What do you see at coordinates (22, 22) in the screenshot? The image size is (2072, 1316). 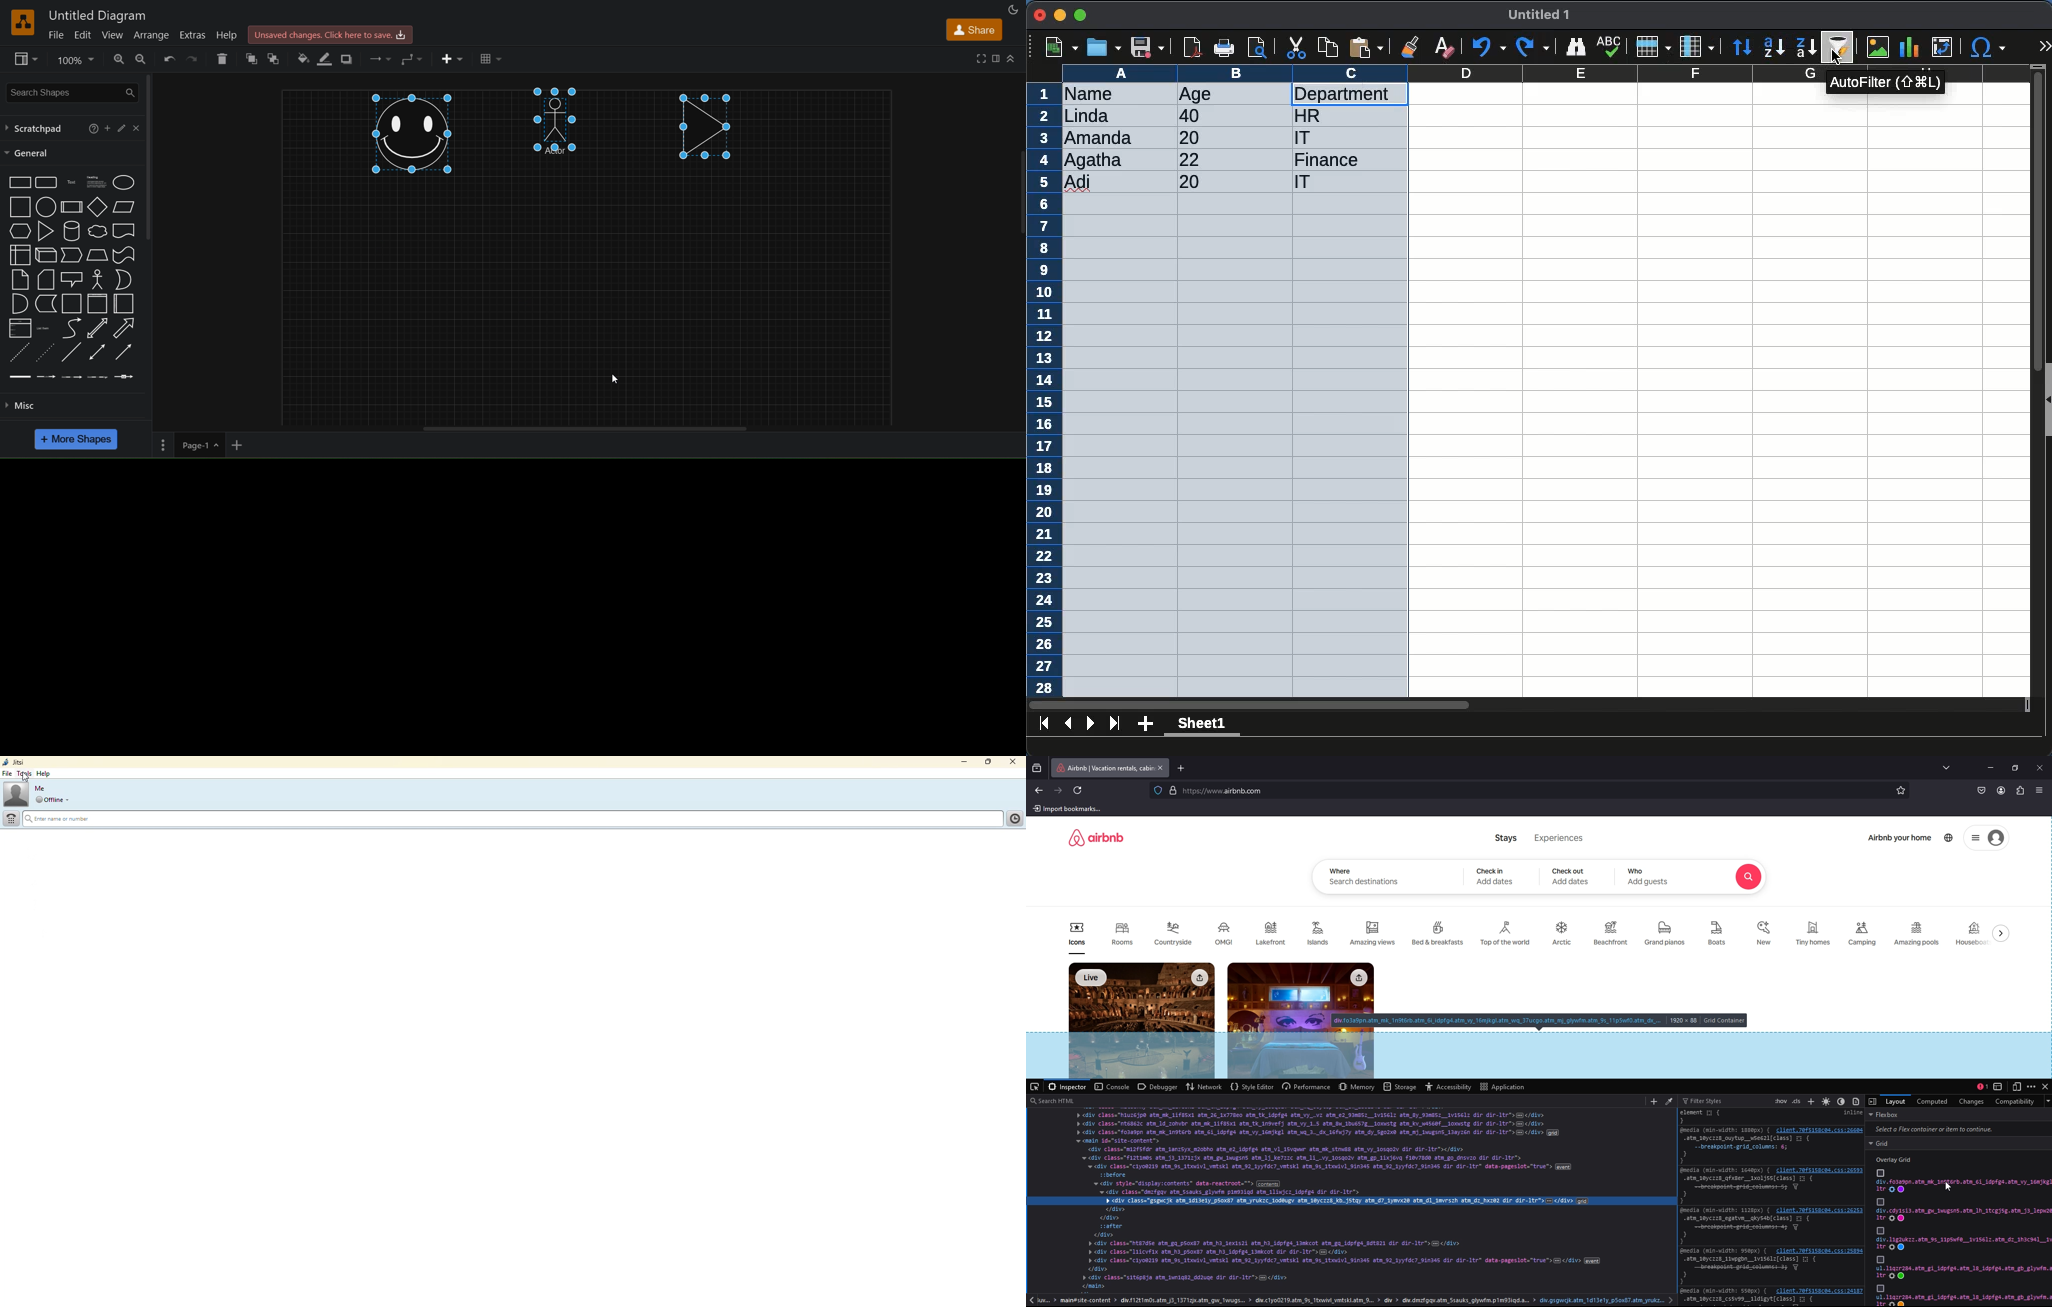 I see `logo` at bounding box center [22, 22].